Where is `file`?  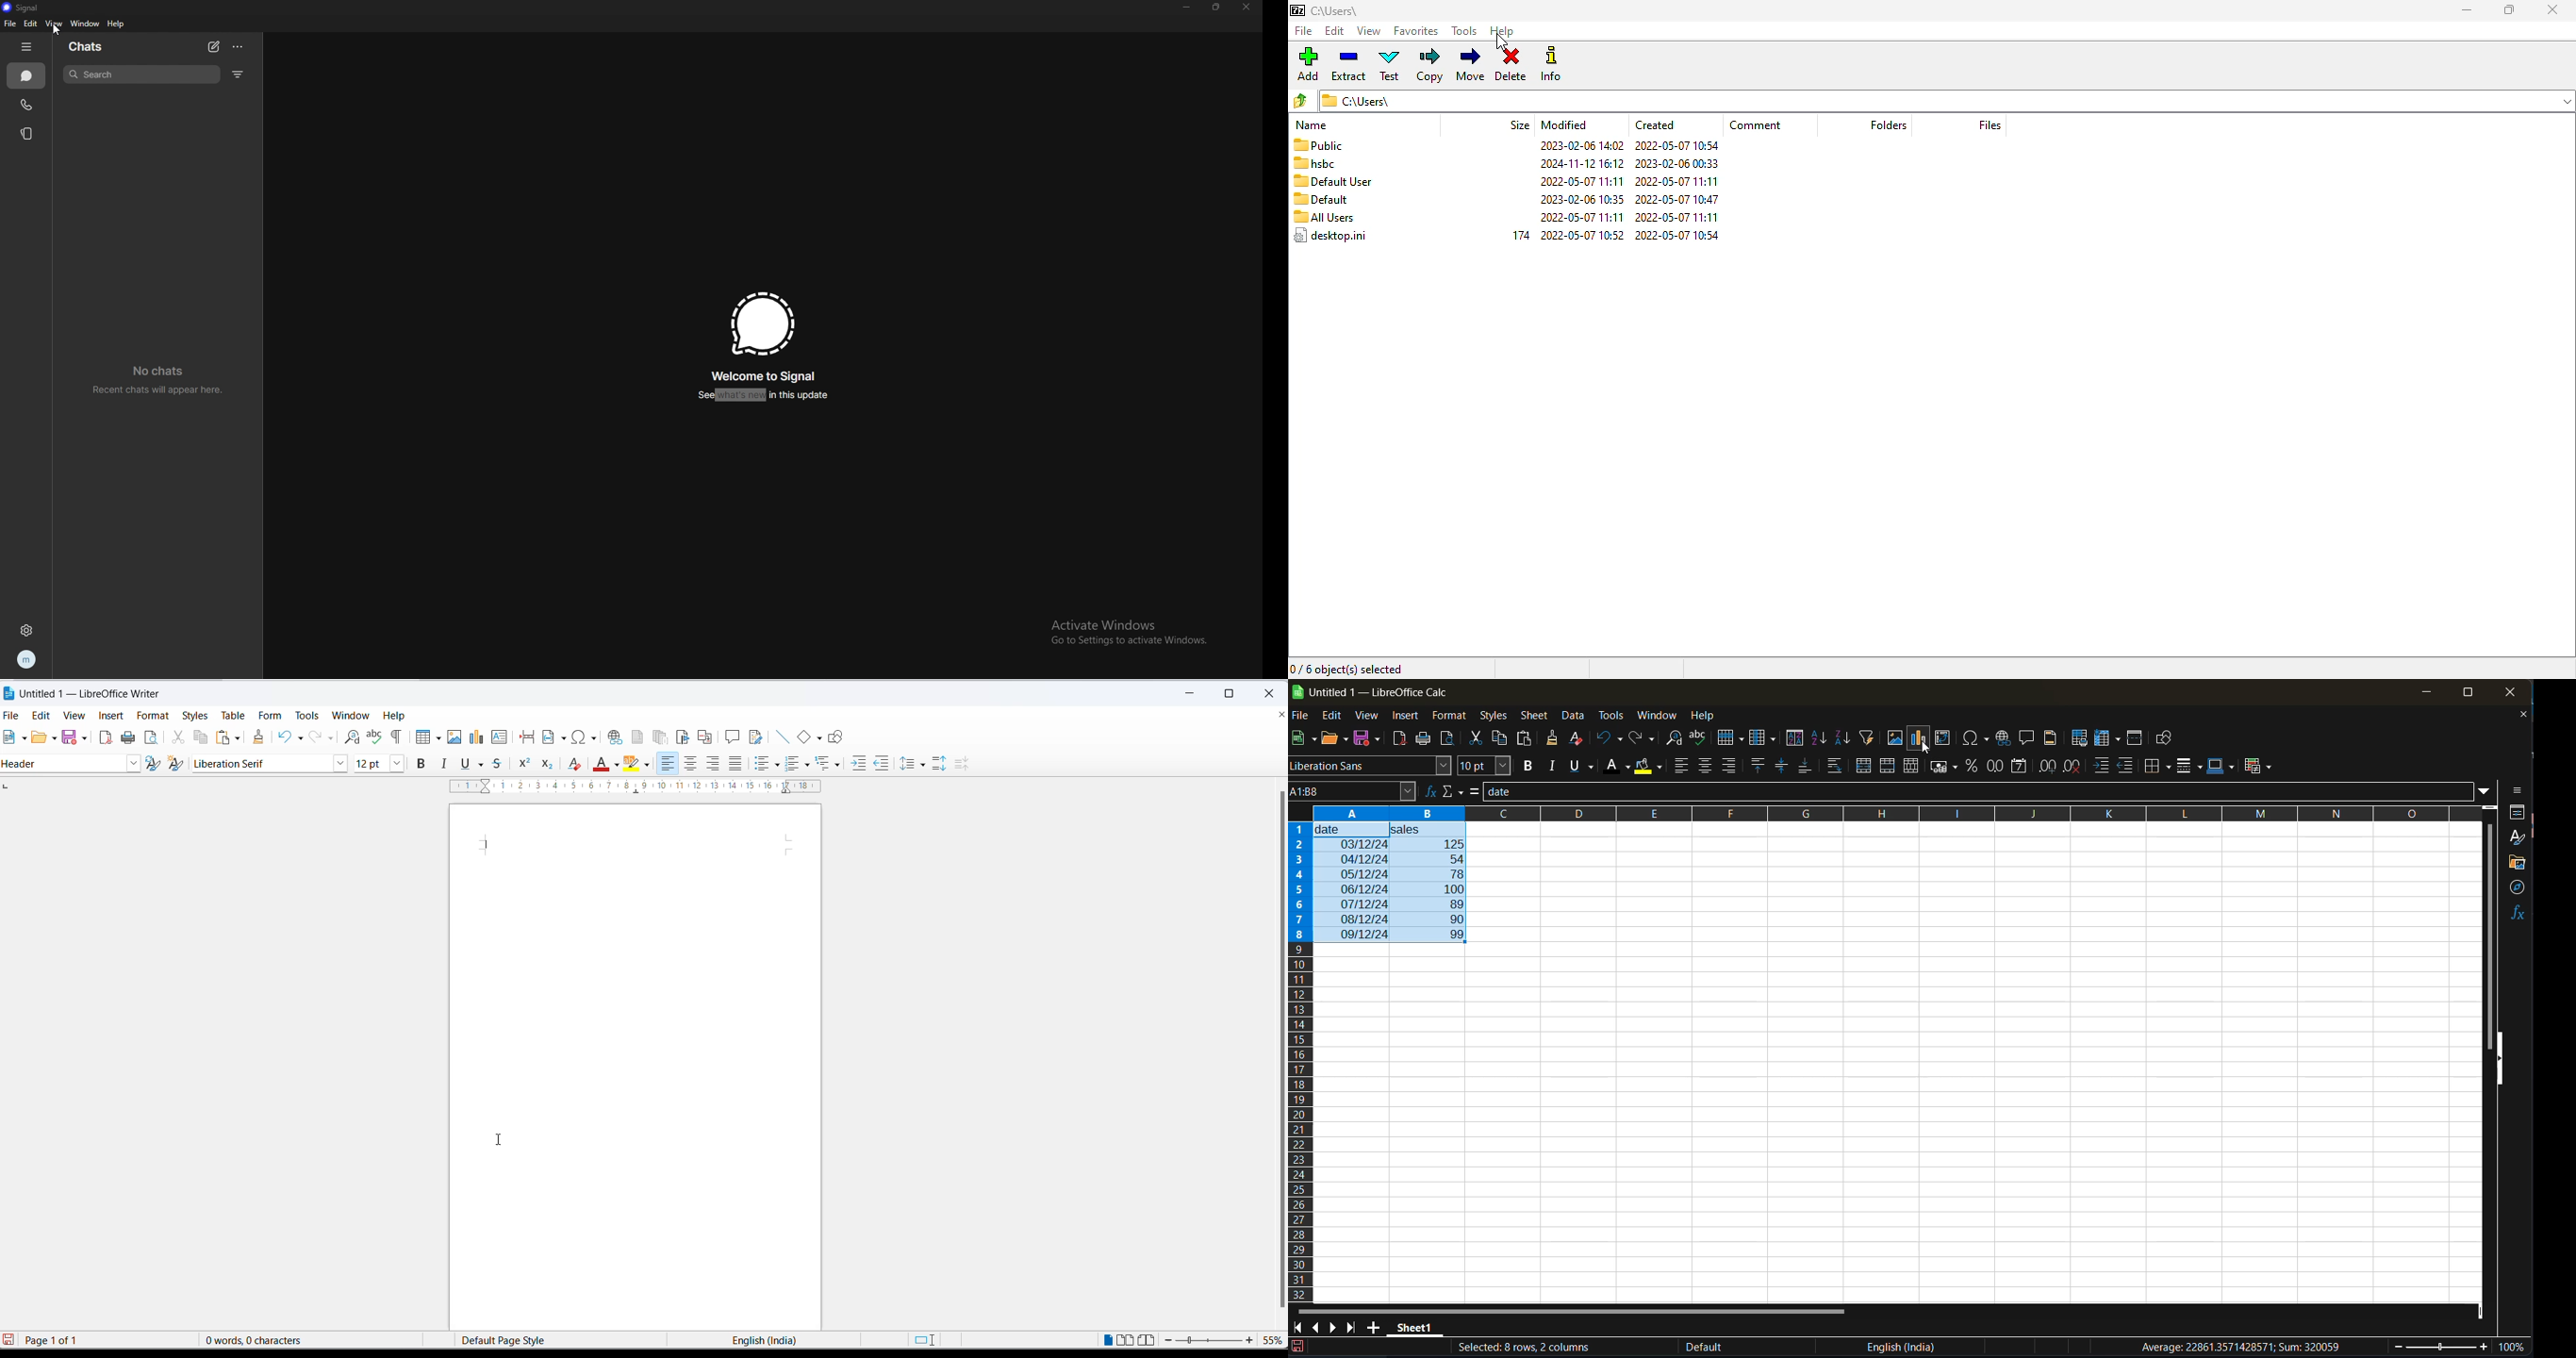 file is located at coordinates (12, 716).